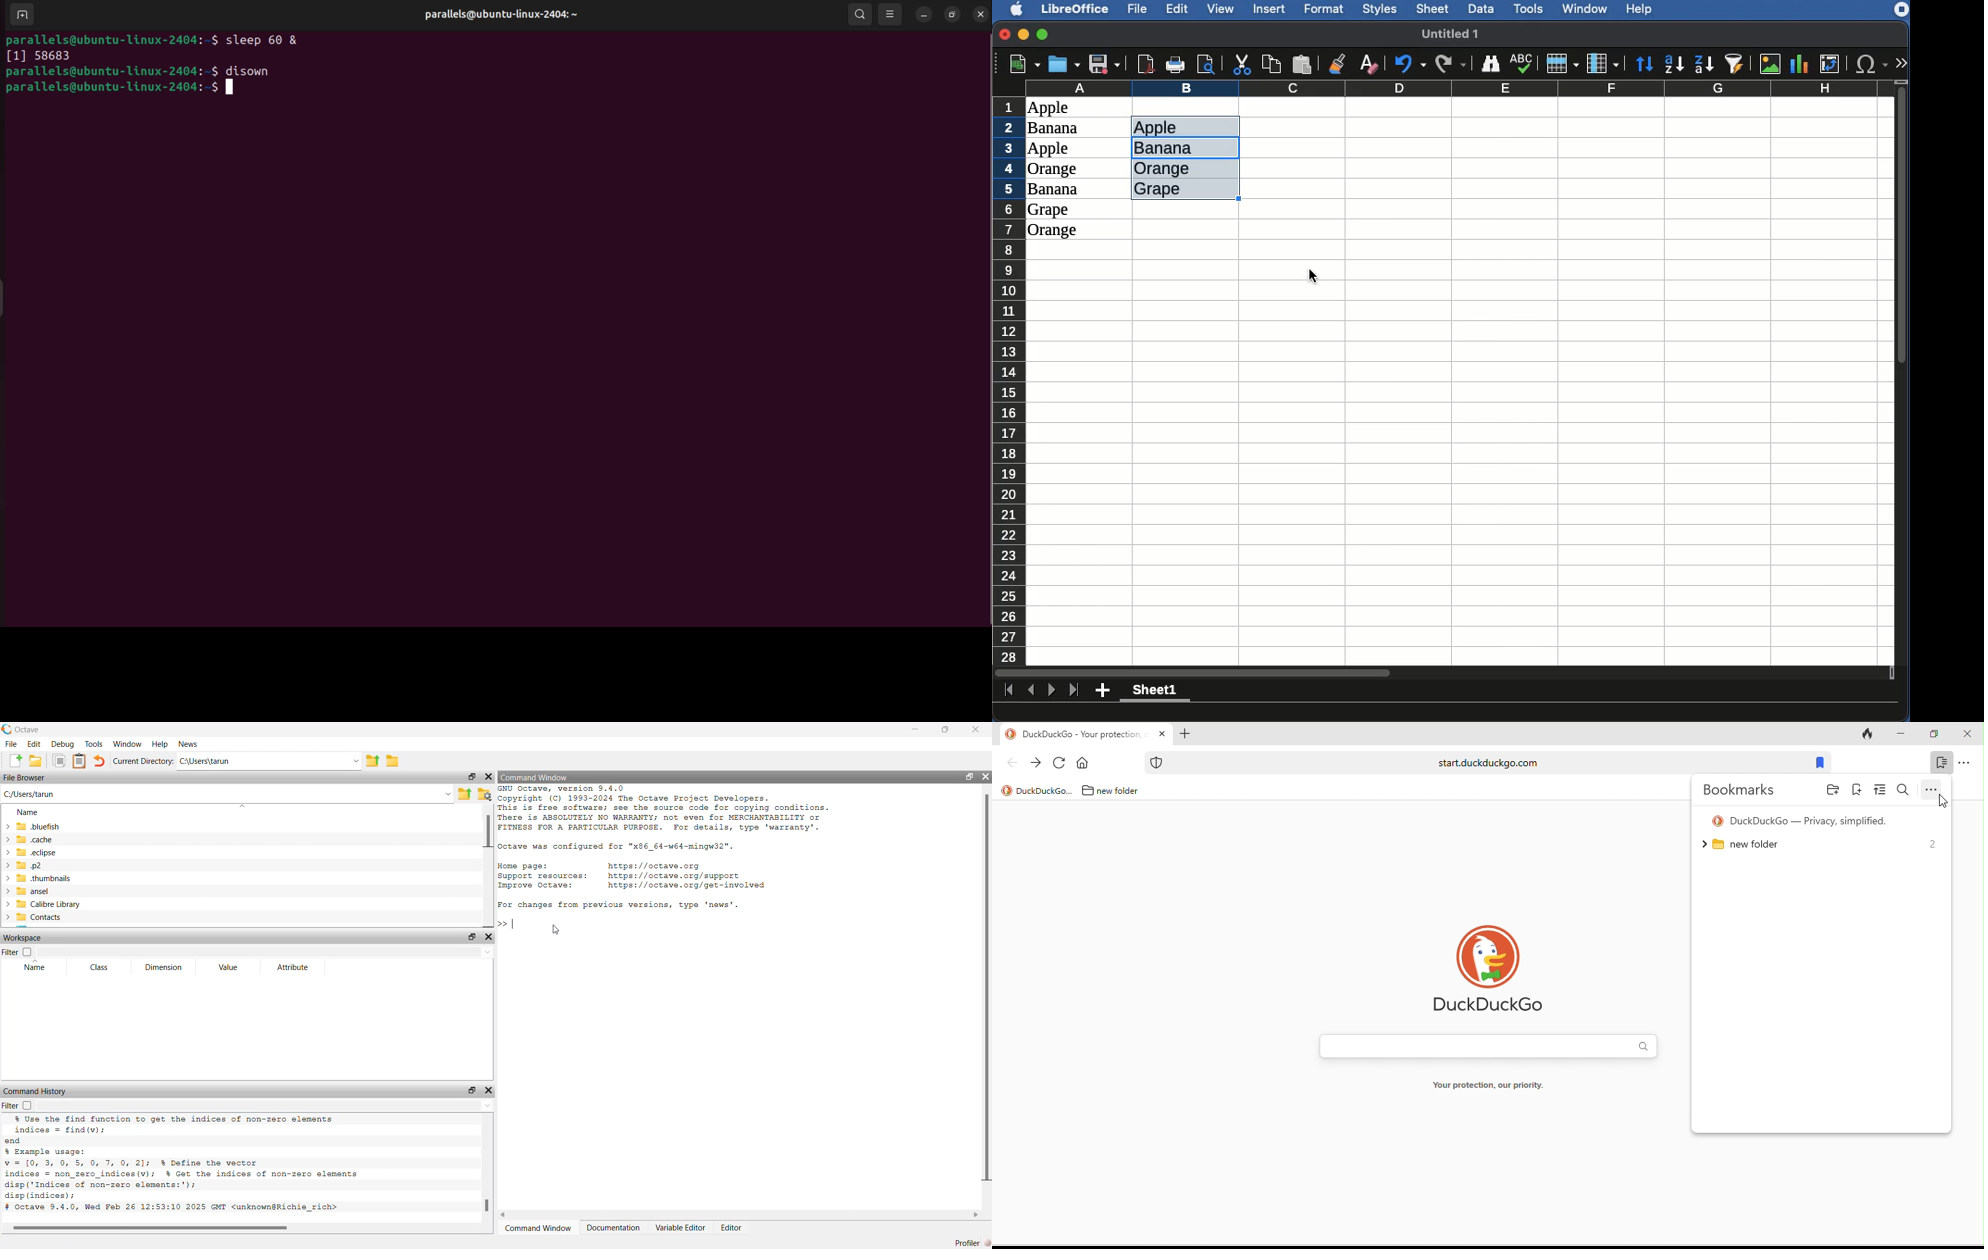 This screenshot has height=1260, width=1988. I want to click on Scroll, so click(1442, 673).